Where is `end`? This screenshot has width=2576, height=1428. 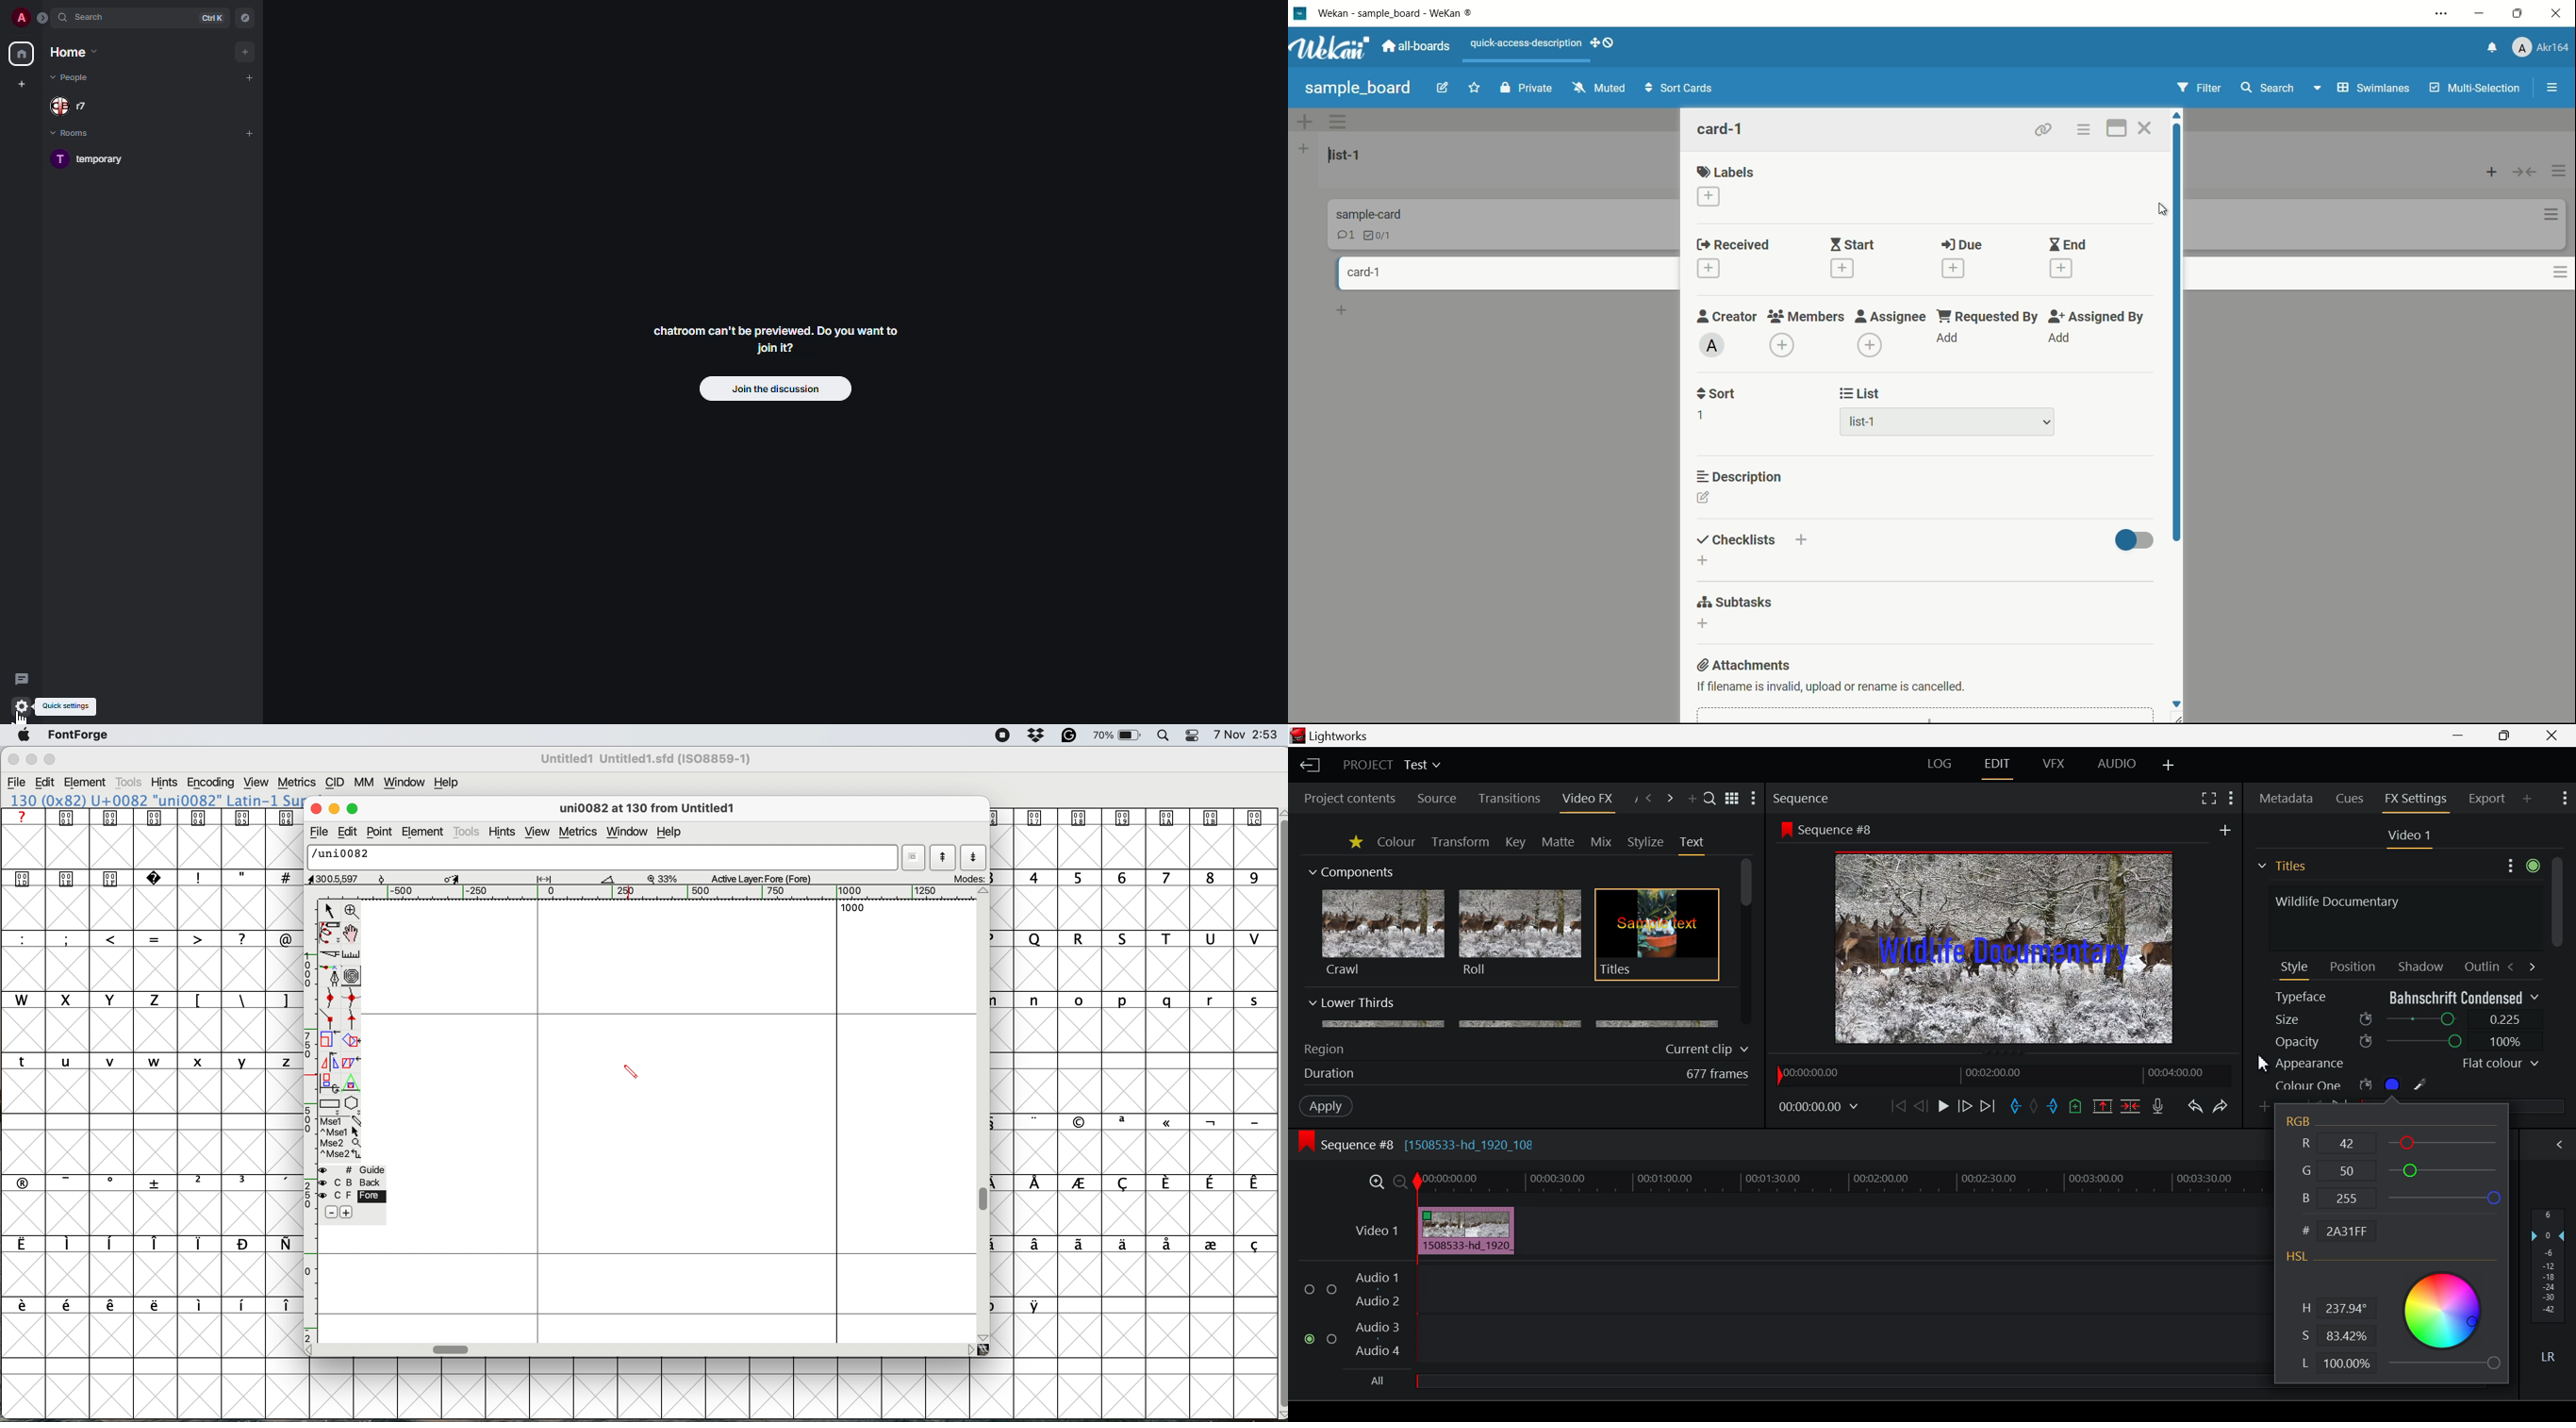
end is located at coordinates (2067, 244).